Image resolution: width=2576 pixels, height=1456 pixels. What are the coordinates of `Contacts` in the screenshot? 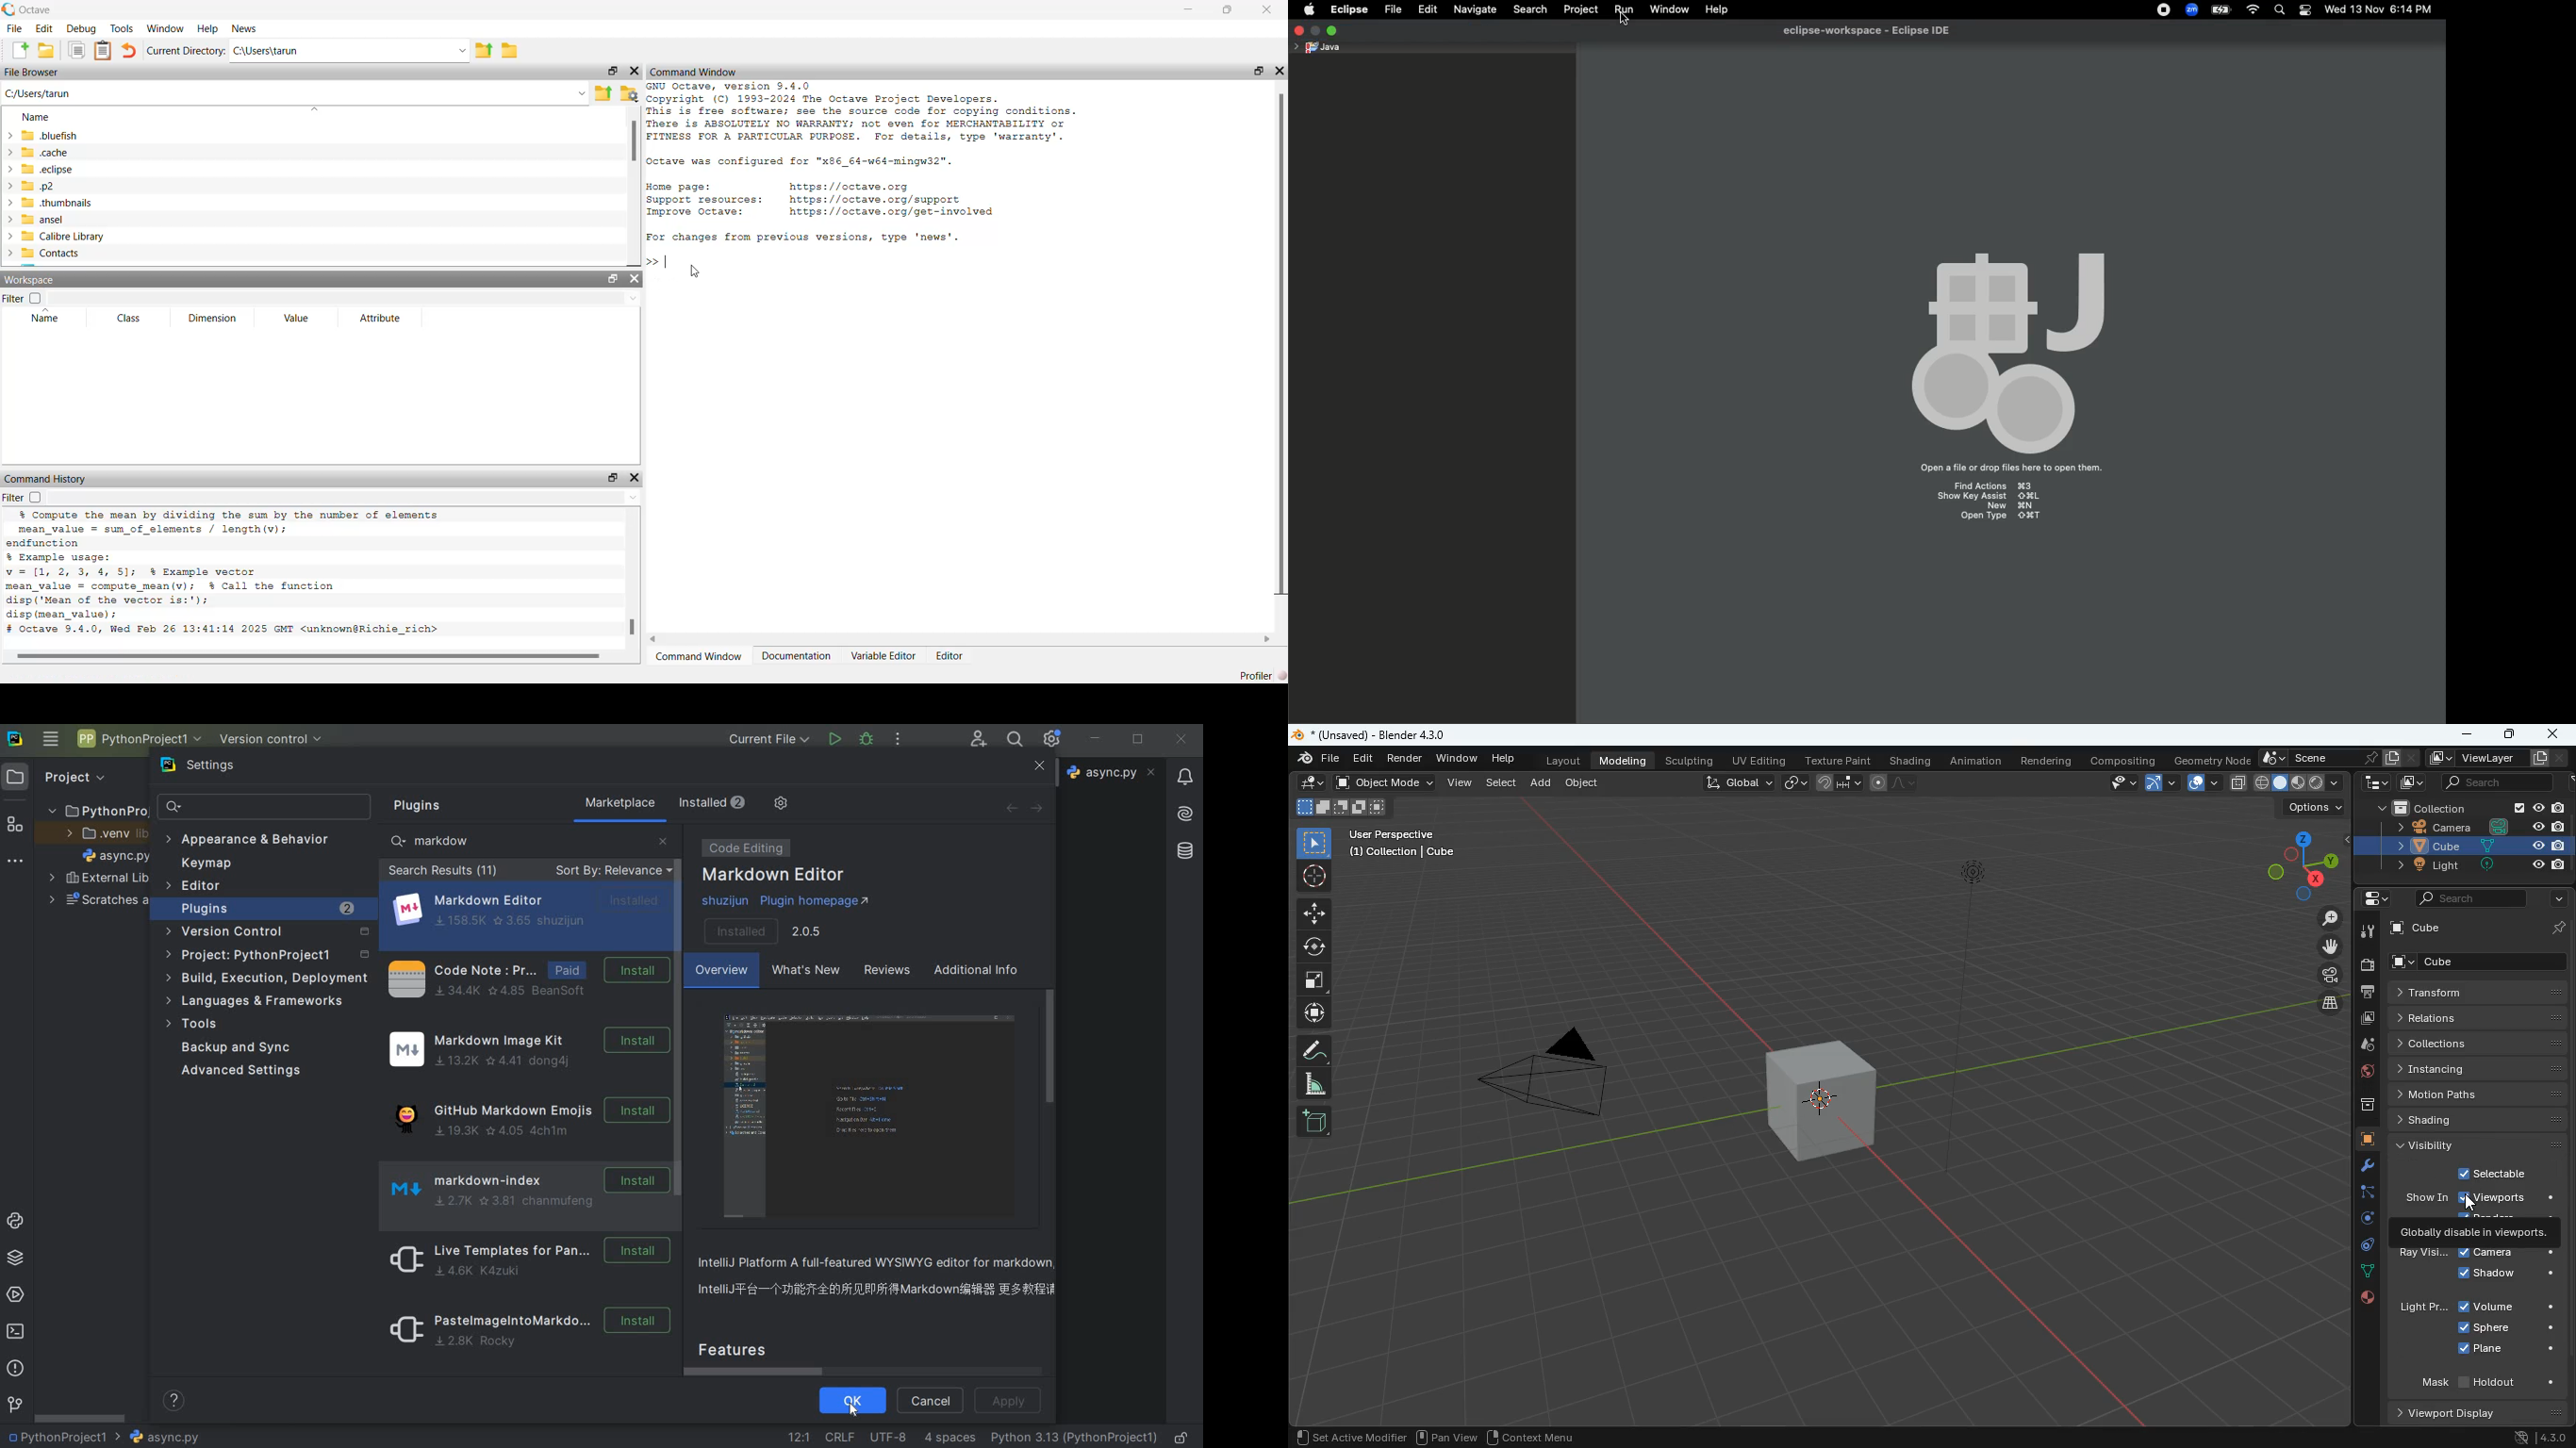 It's located at (50, 254).